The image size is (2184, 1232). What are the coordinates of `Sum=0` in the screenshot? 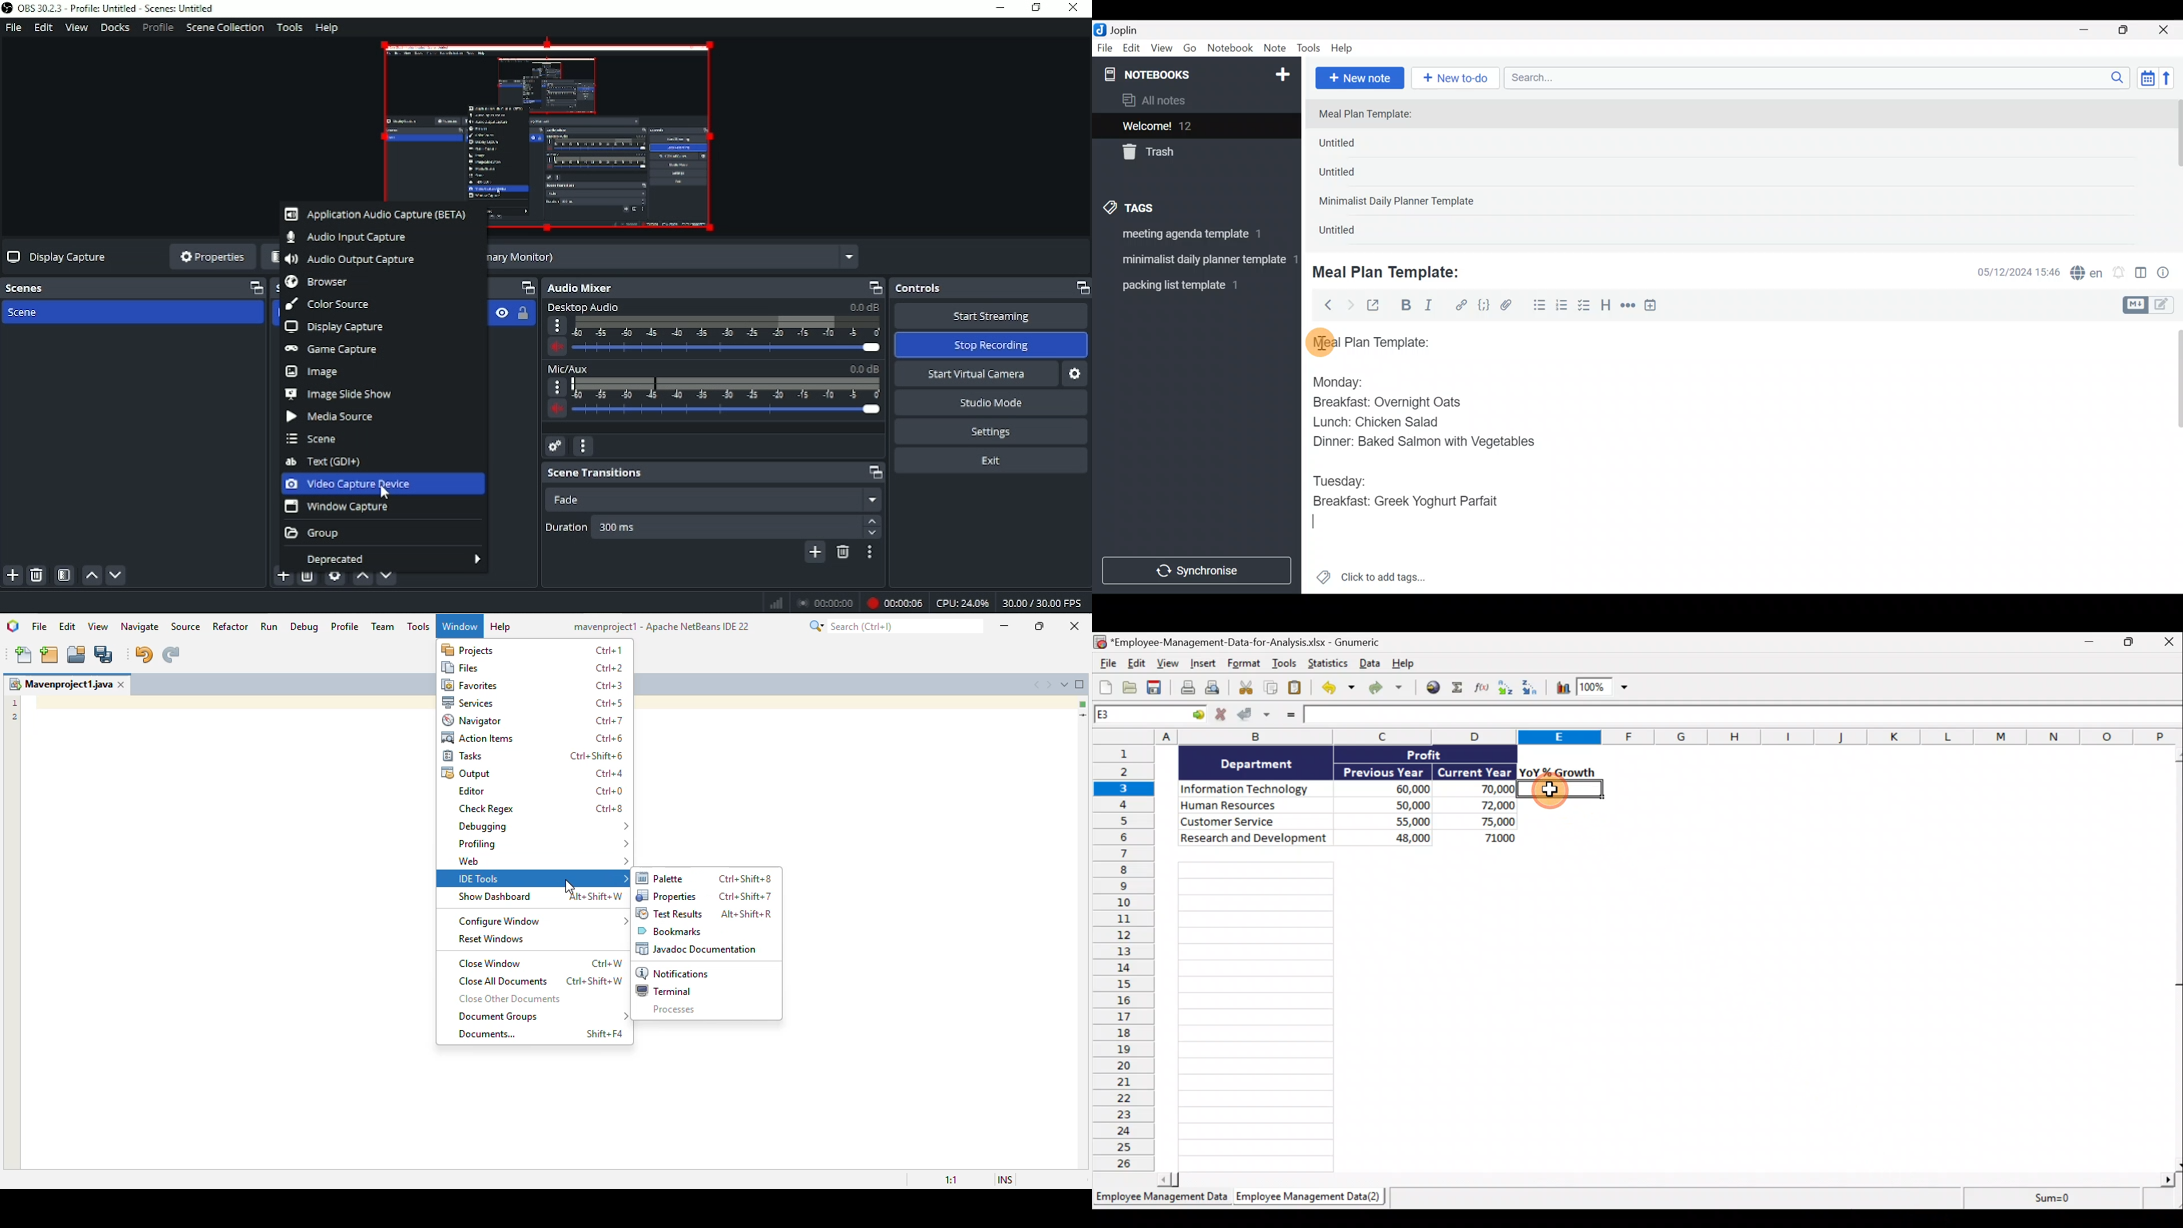 It's located at (2072, 1200).